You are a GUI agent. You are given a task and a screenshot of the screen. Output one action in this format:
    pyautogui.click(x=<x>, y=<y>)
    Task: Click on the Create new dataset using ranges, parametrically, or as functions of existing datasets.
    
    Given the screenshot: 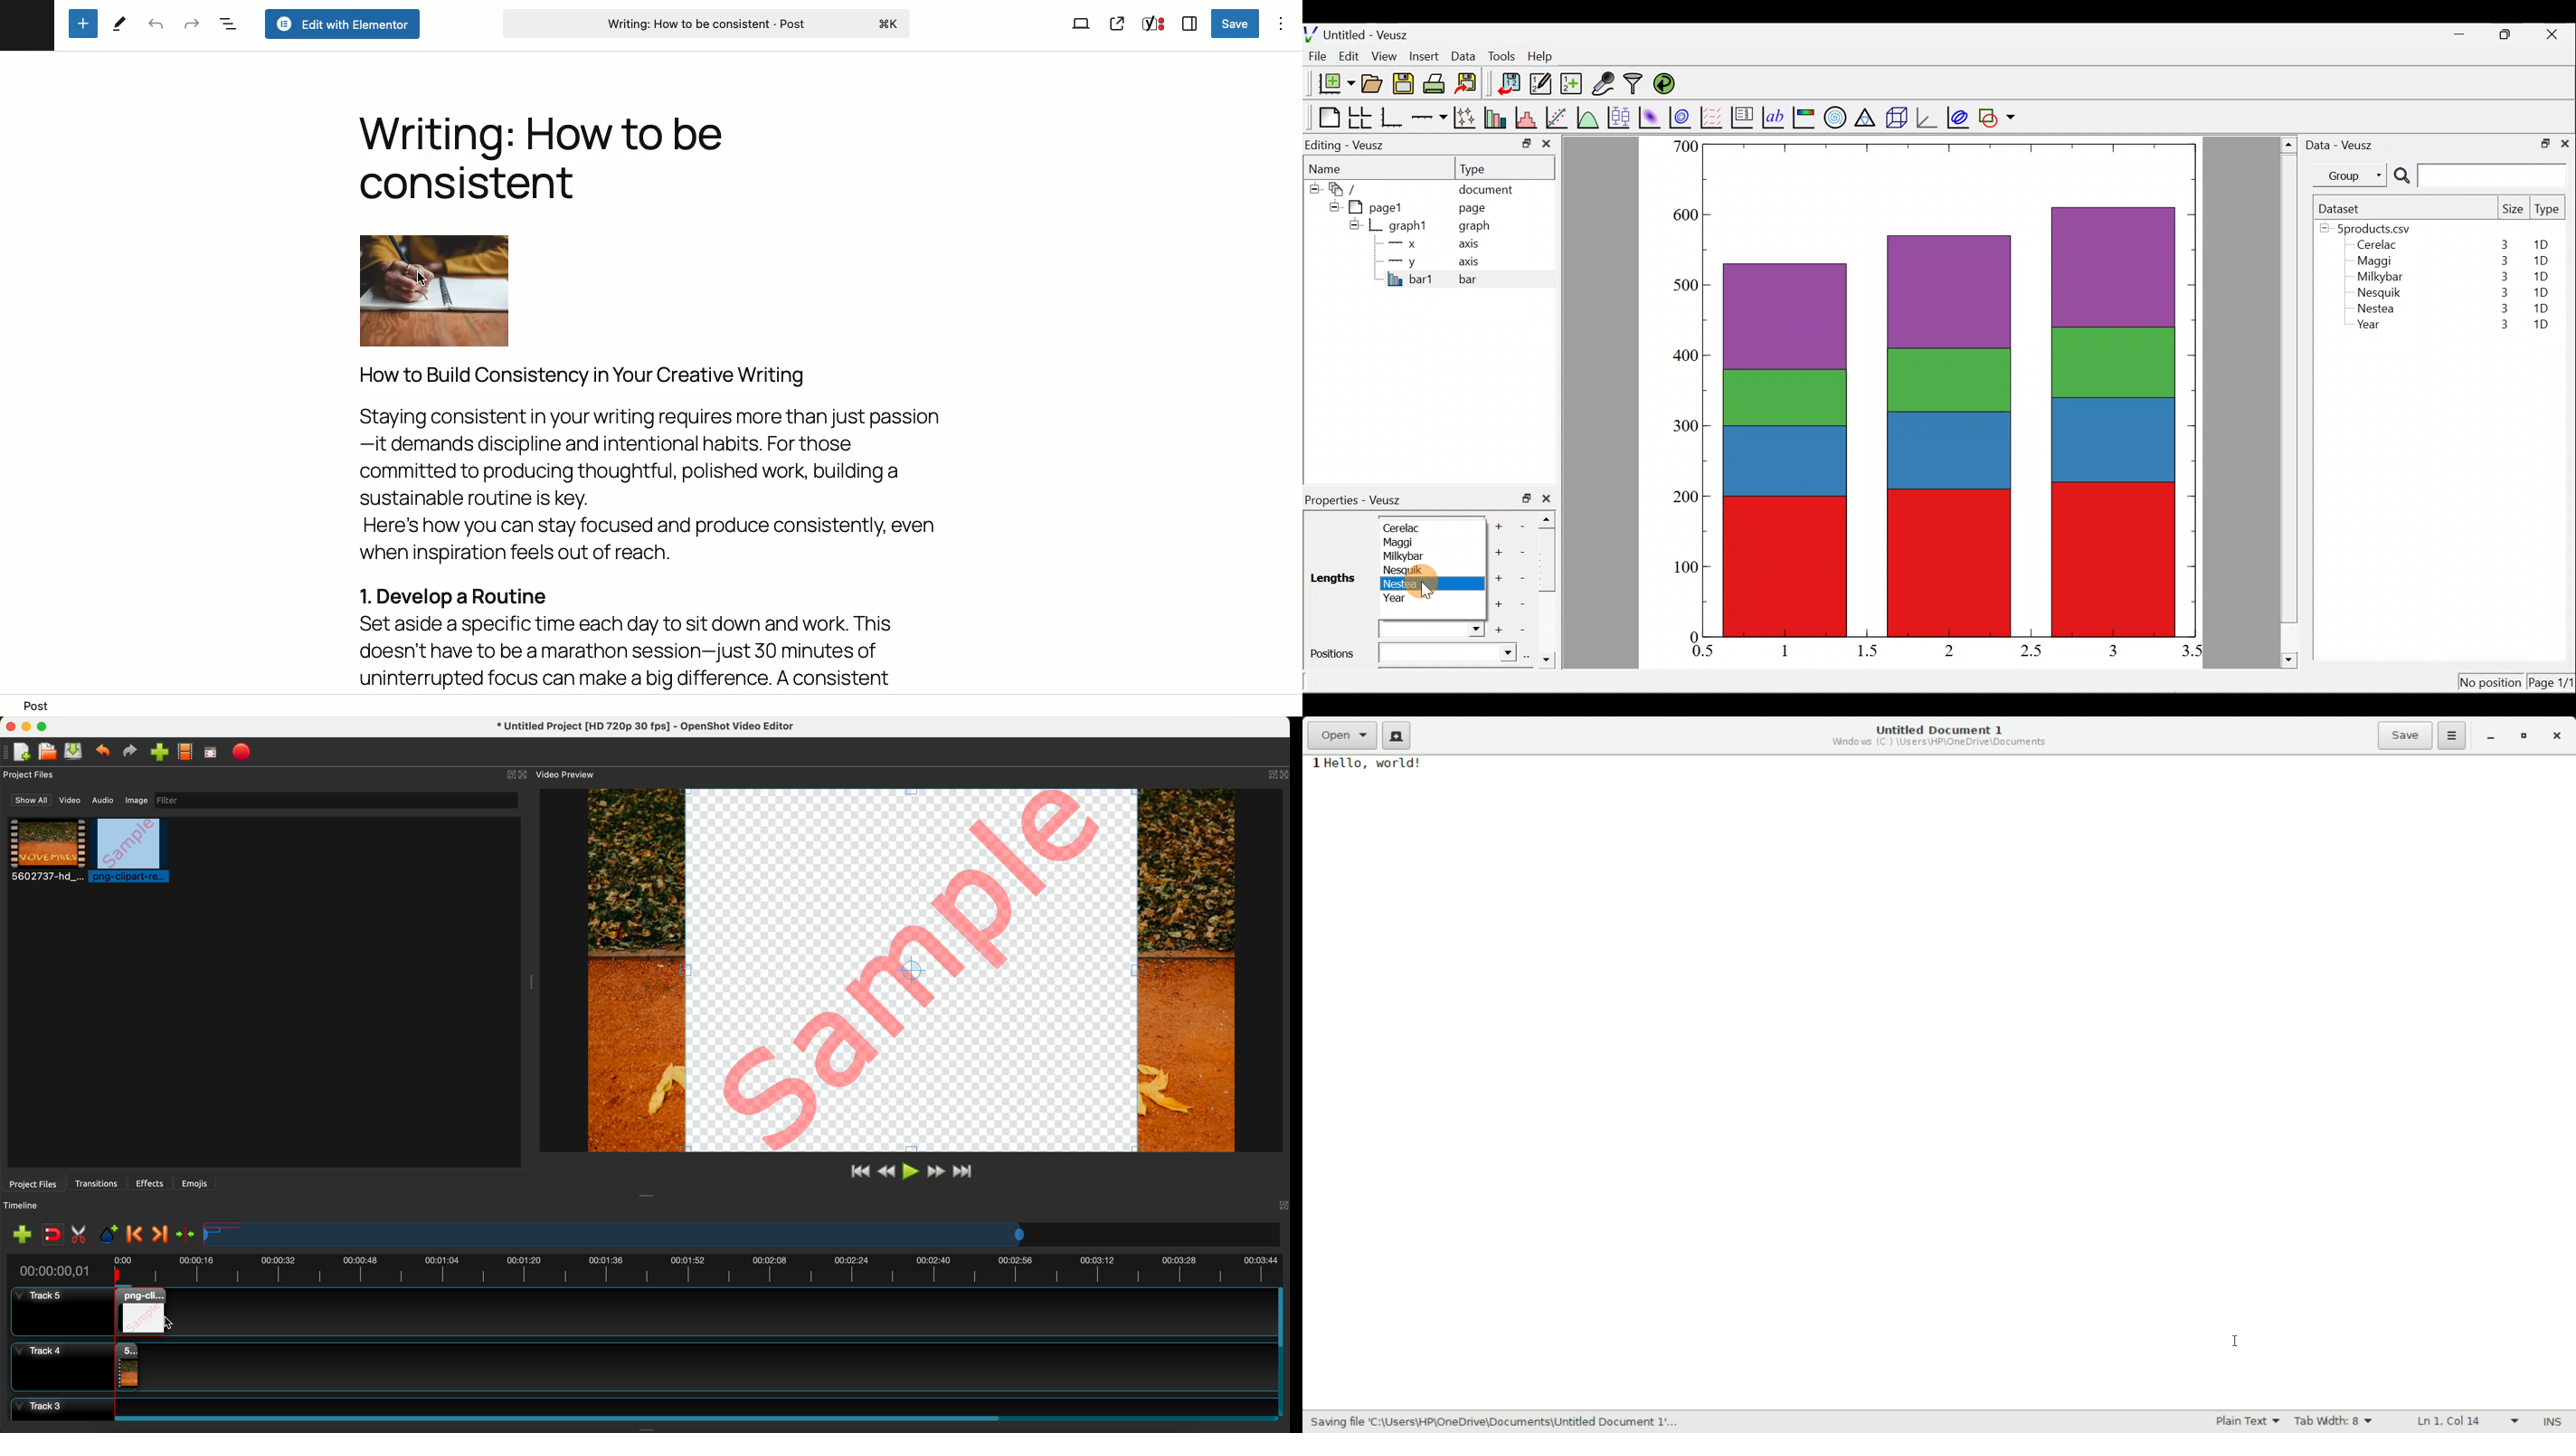 What is the action you would take?
    pyautogui.click(x=1572, y=84)
    